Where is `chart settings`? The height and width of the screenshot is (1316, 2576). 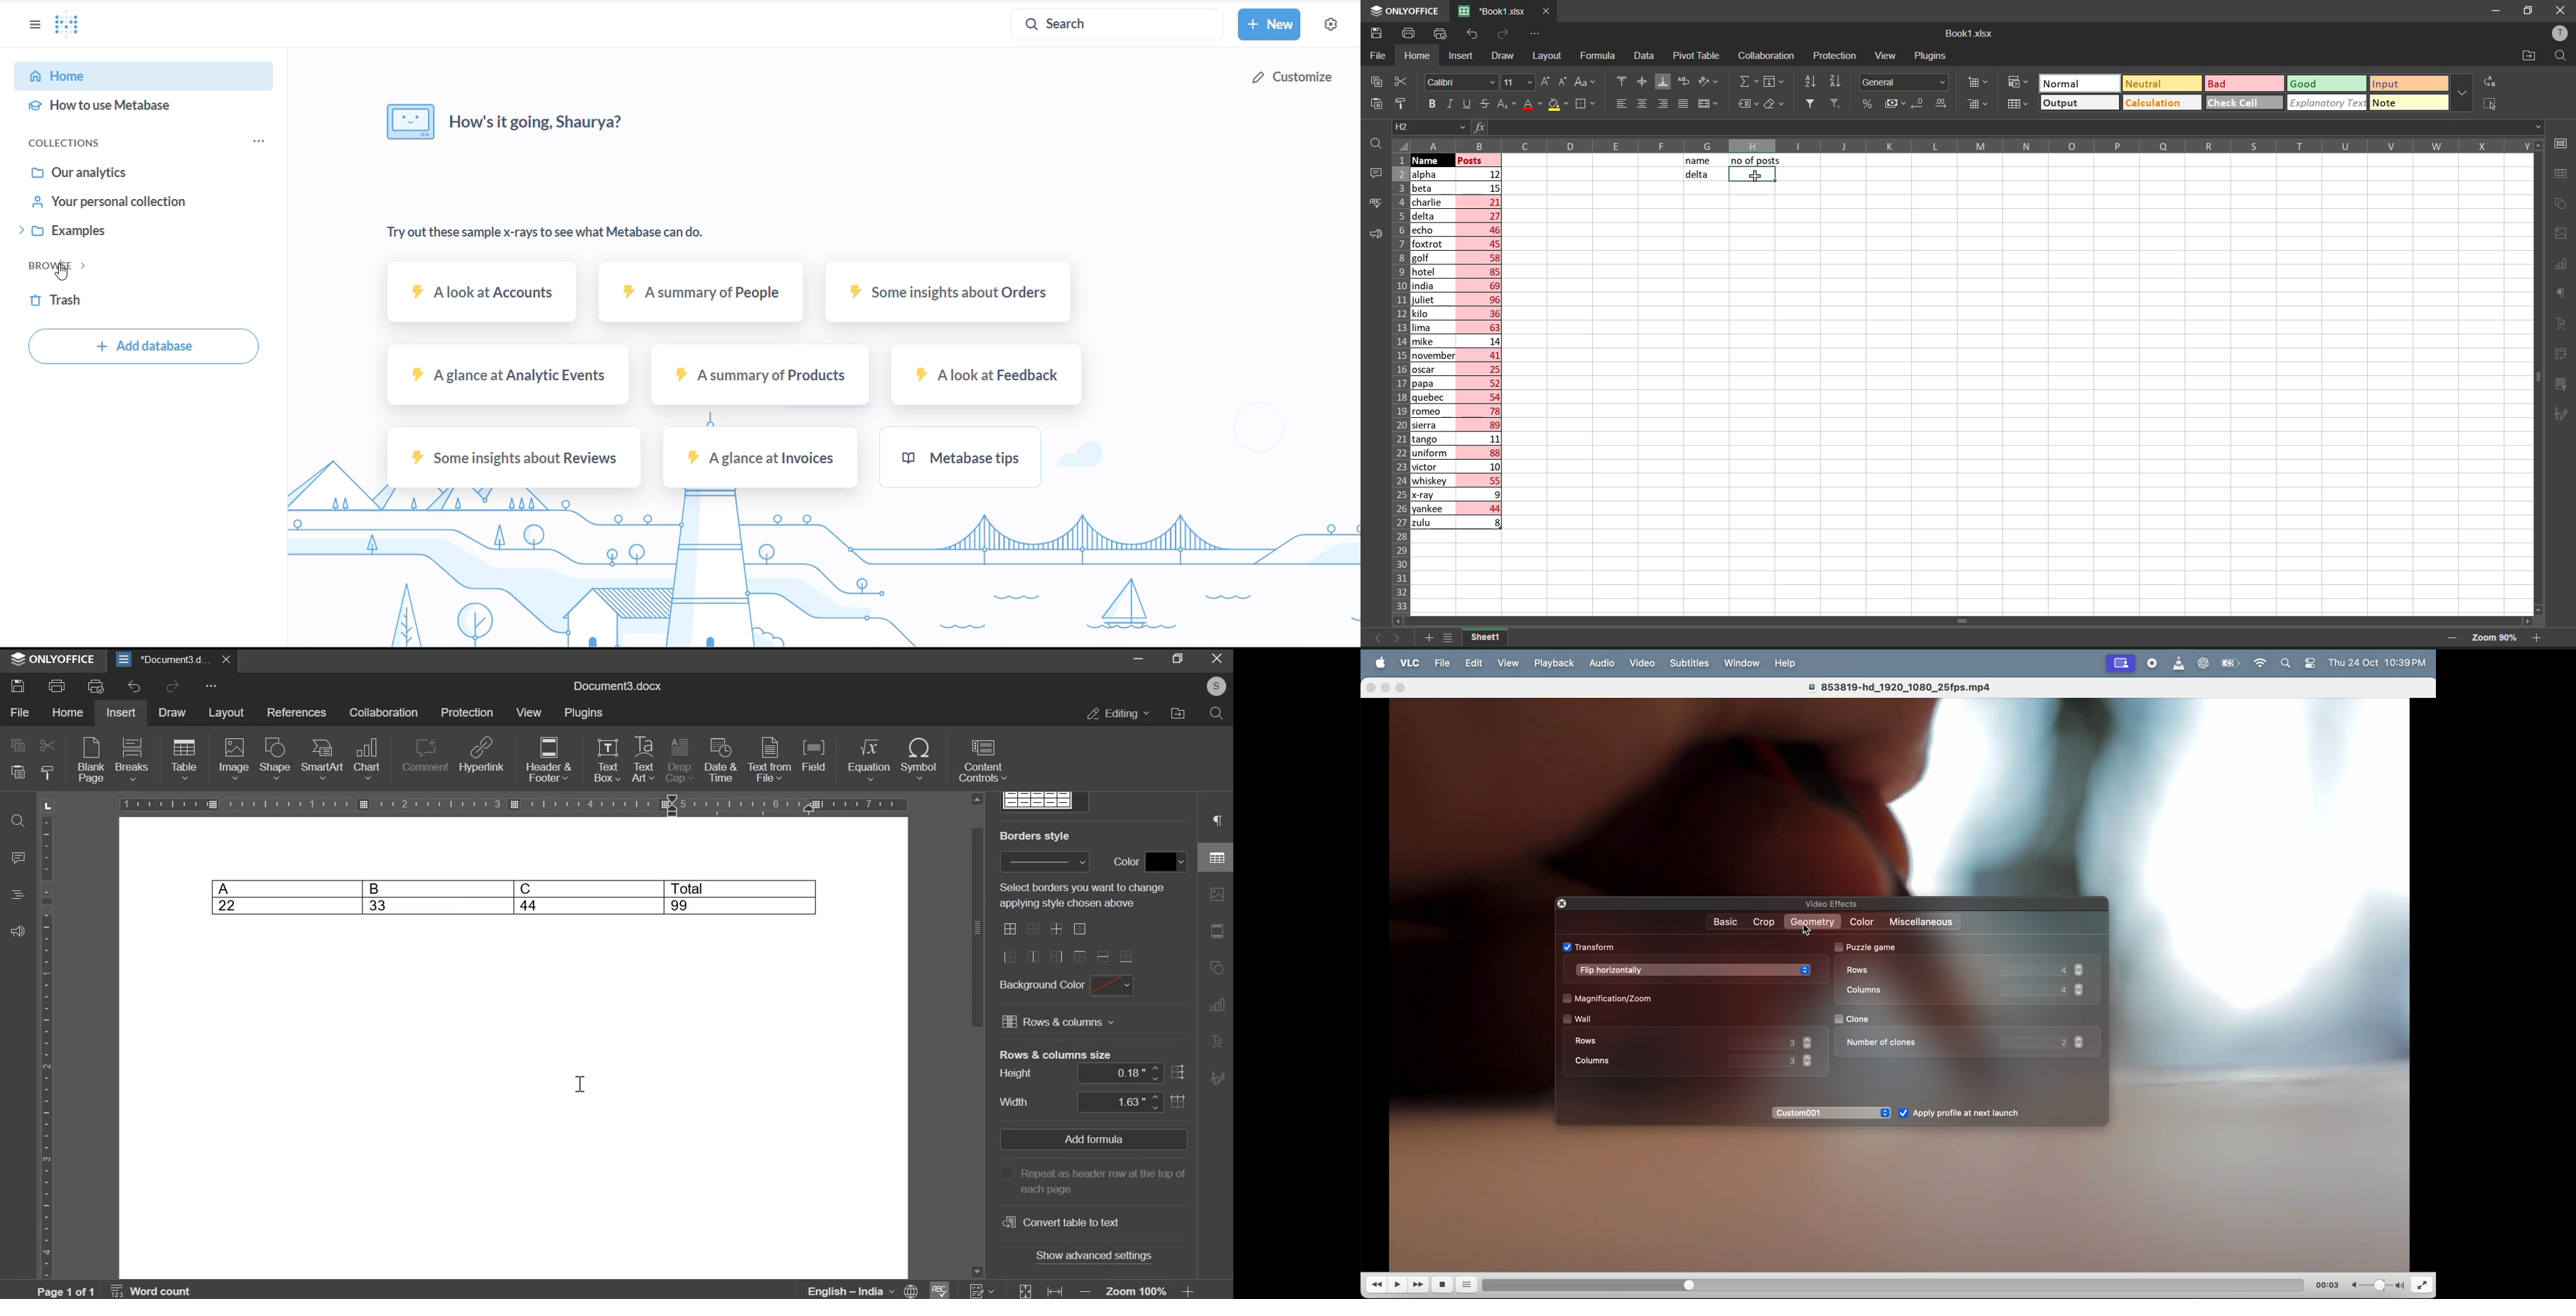 chart settings is located at coordinates (2566, 265).